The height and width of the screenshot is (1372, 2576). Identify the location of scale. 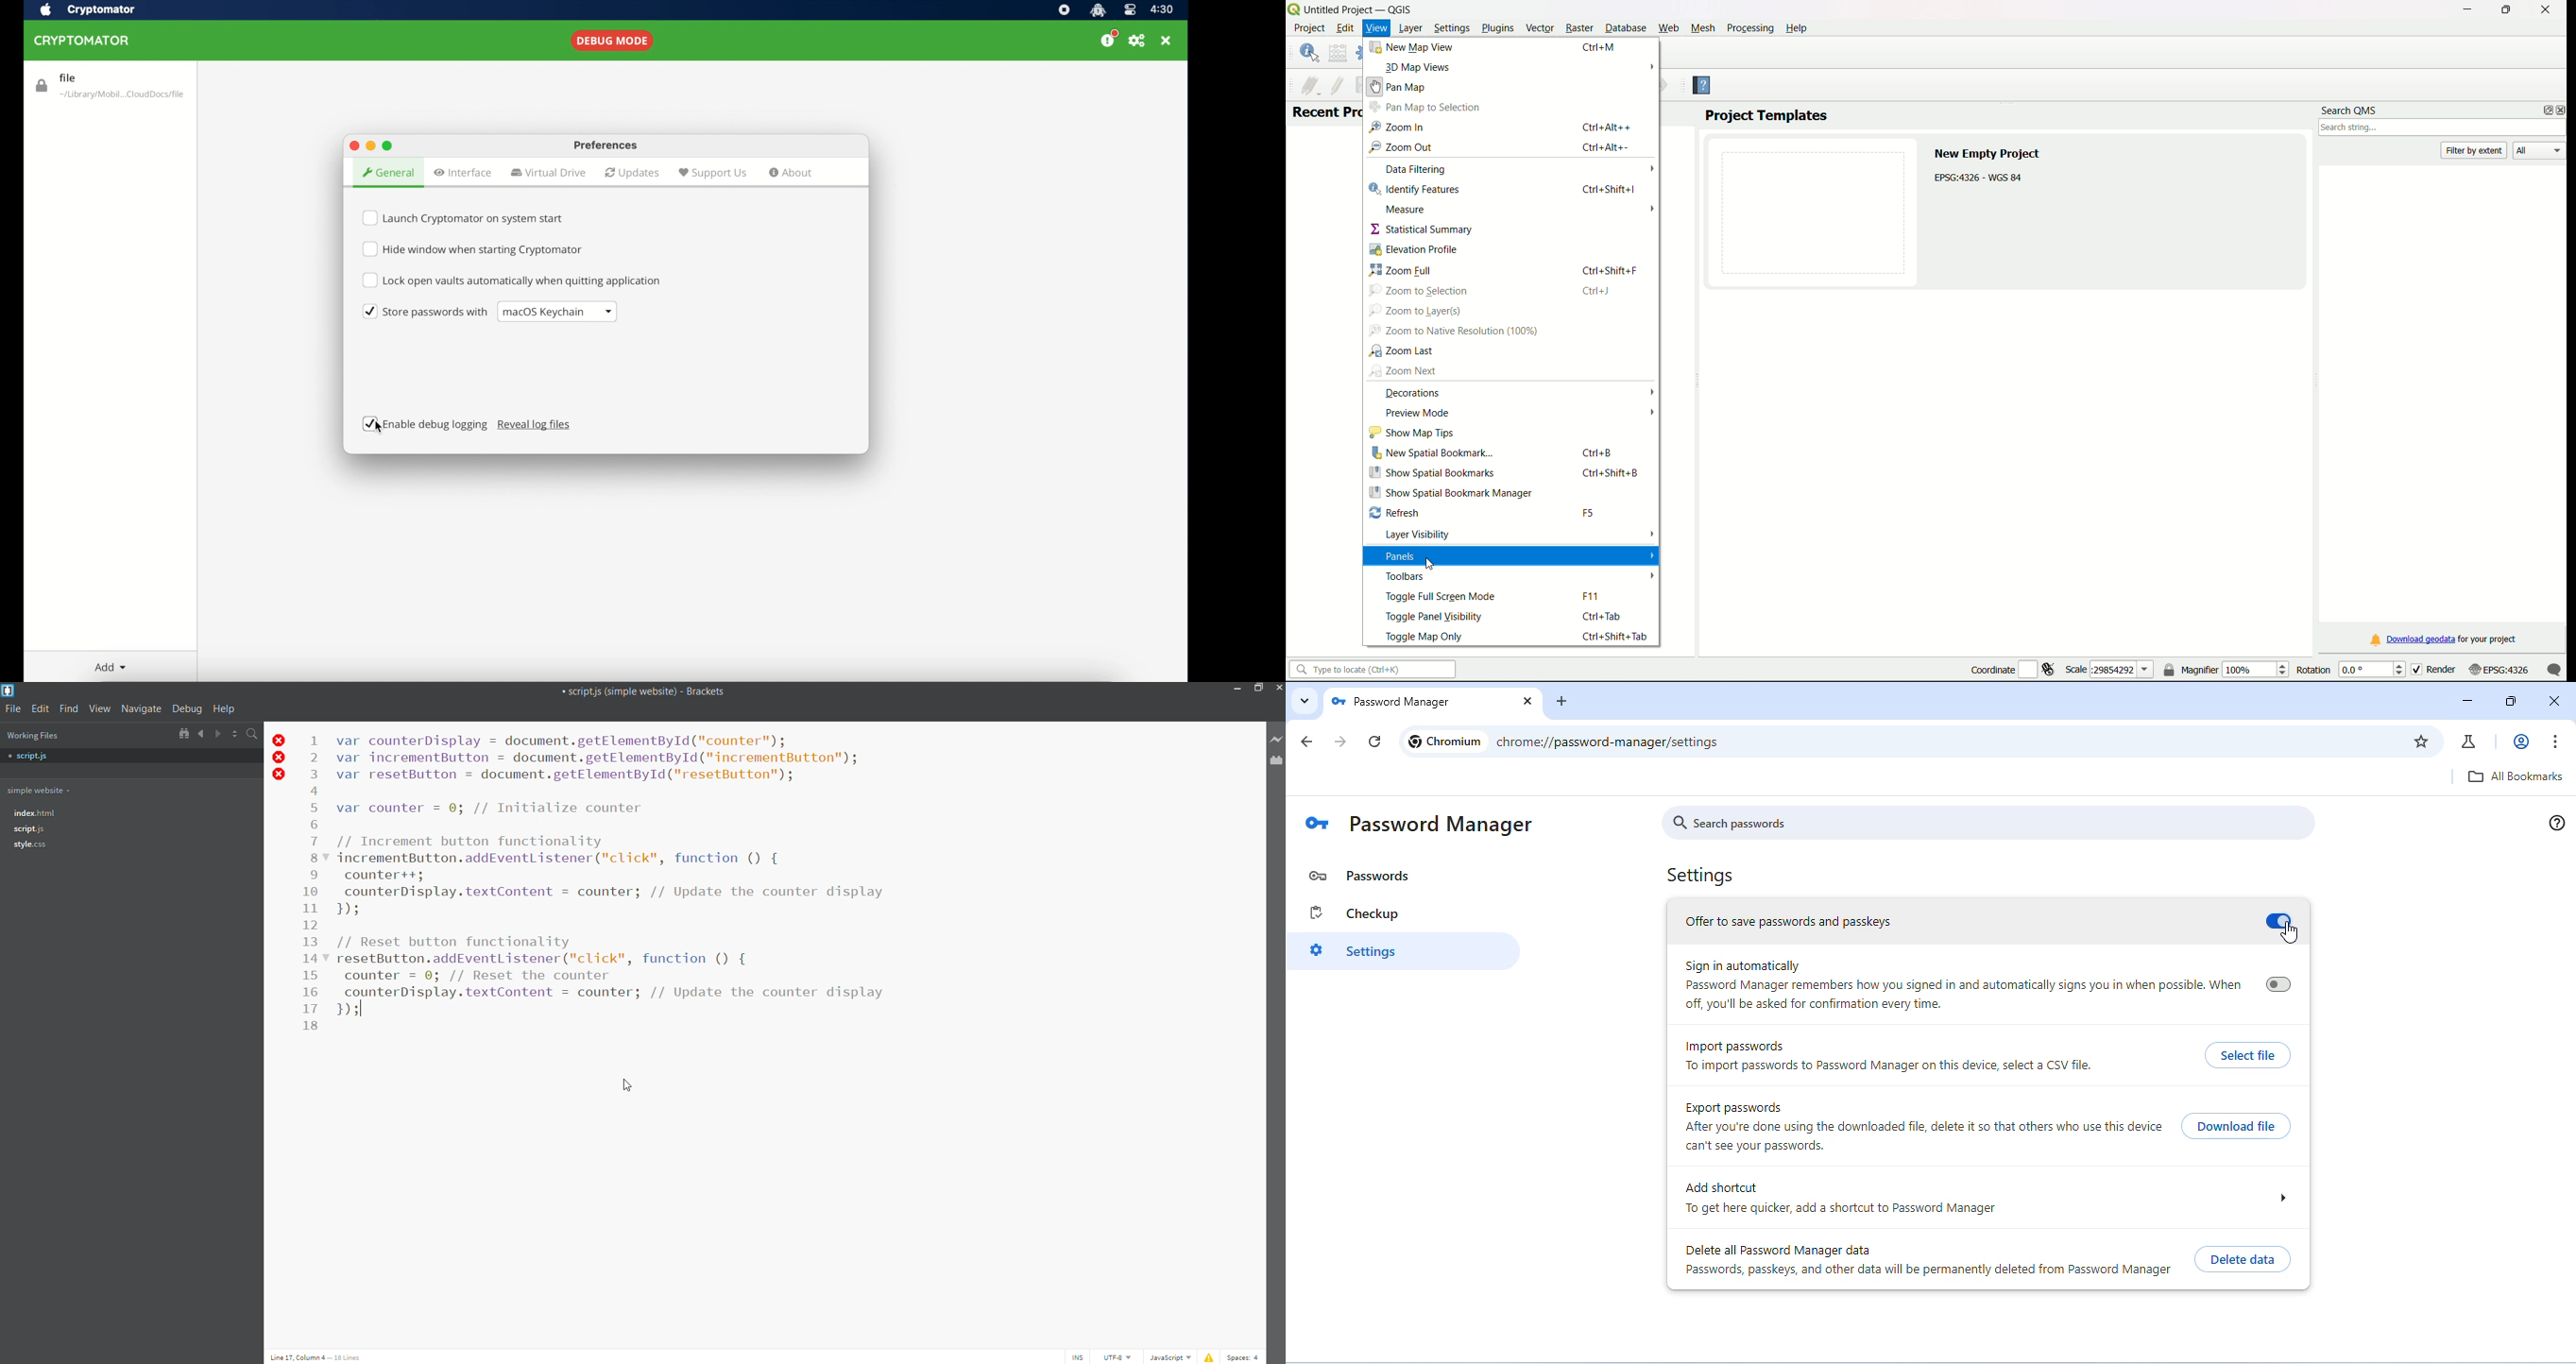
(2109, 670).